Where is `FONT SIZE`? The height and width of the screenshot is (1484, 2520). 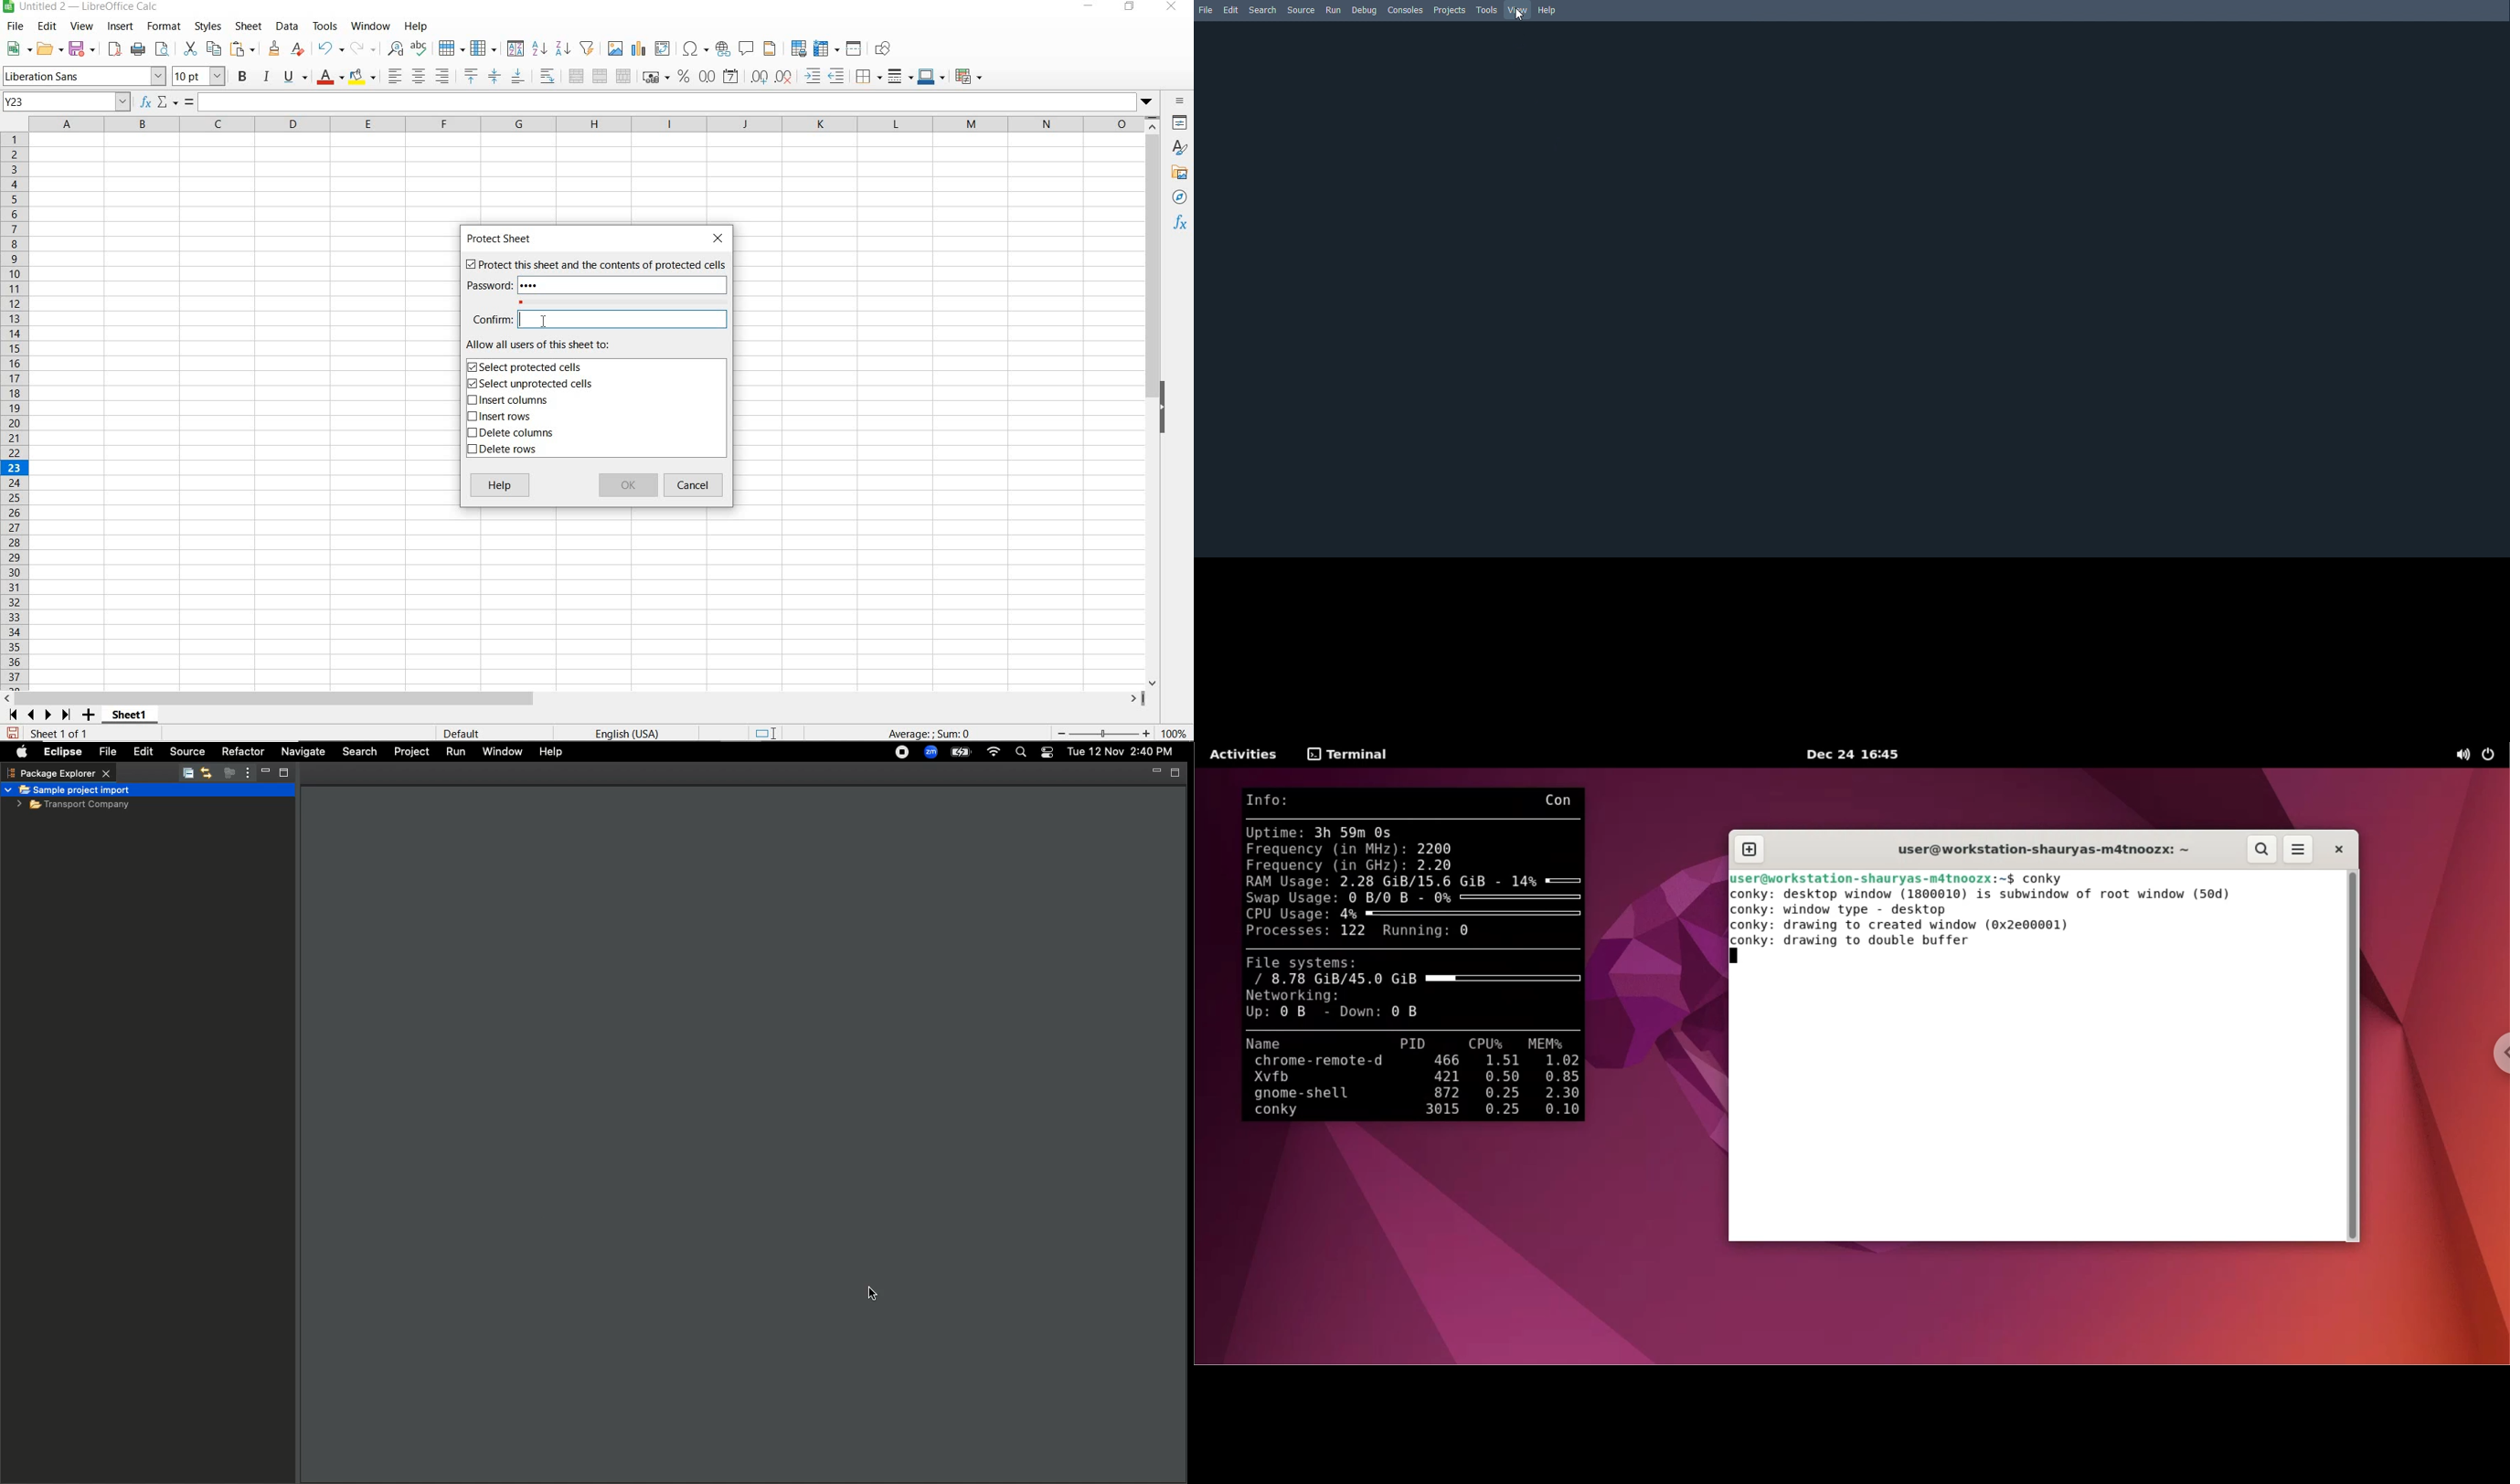
FONT SIZE is located at coordinates (200, 77).